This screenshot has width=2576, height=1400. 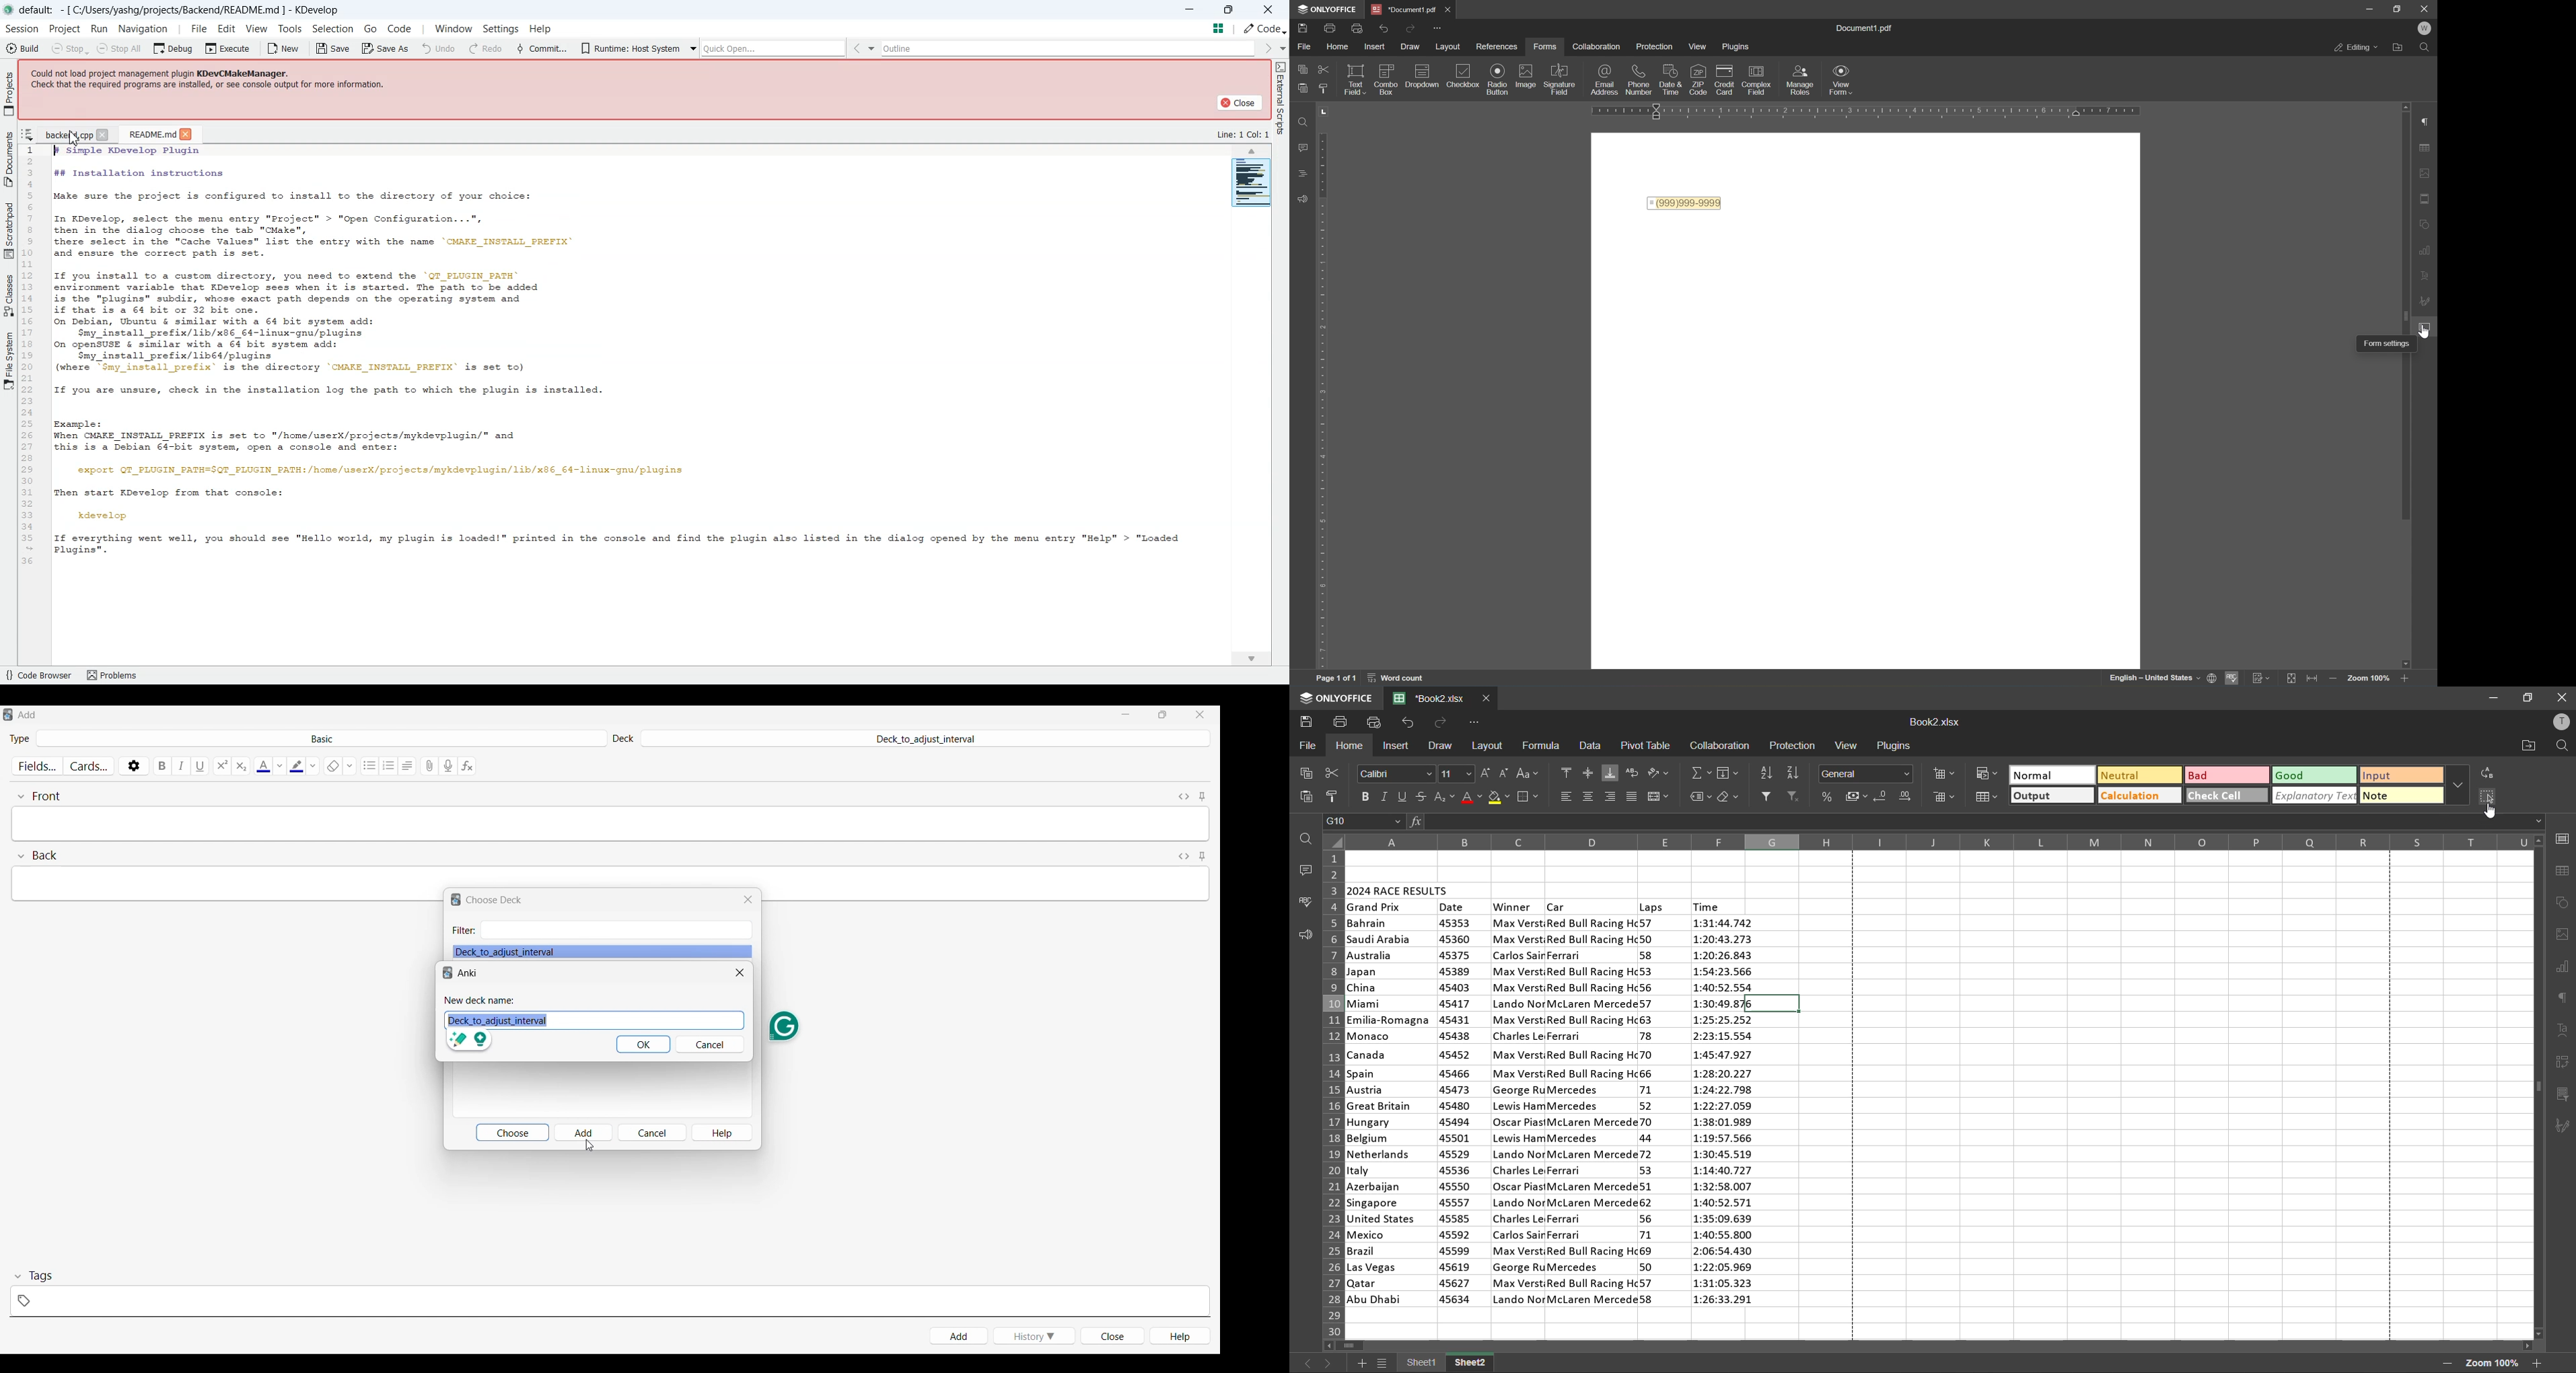 I want to click on Toggle sticky , so click(x=1202, y=797).